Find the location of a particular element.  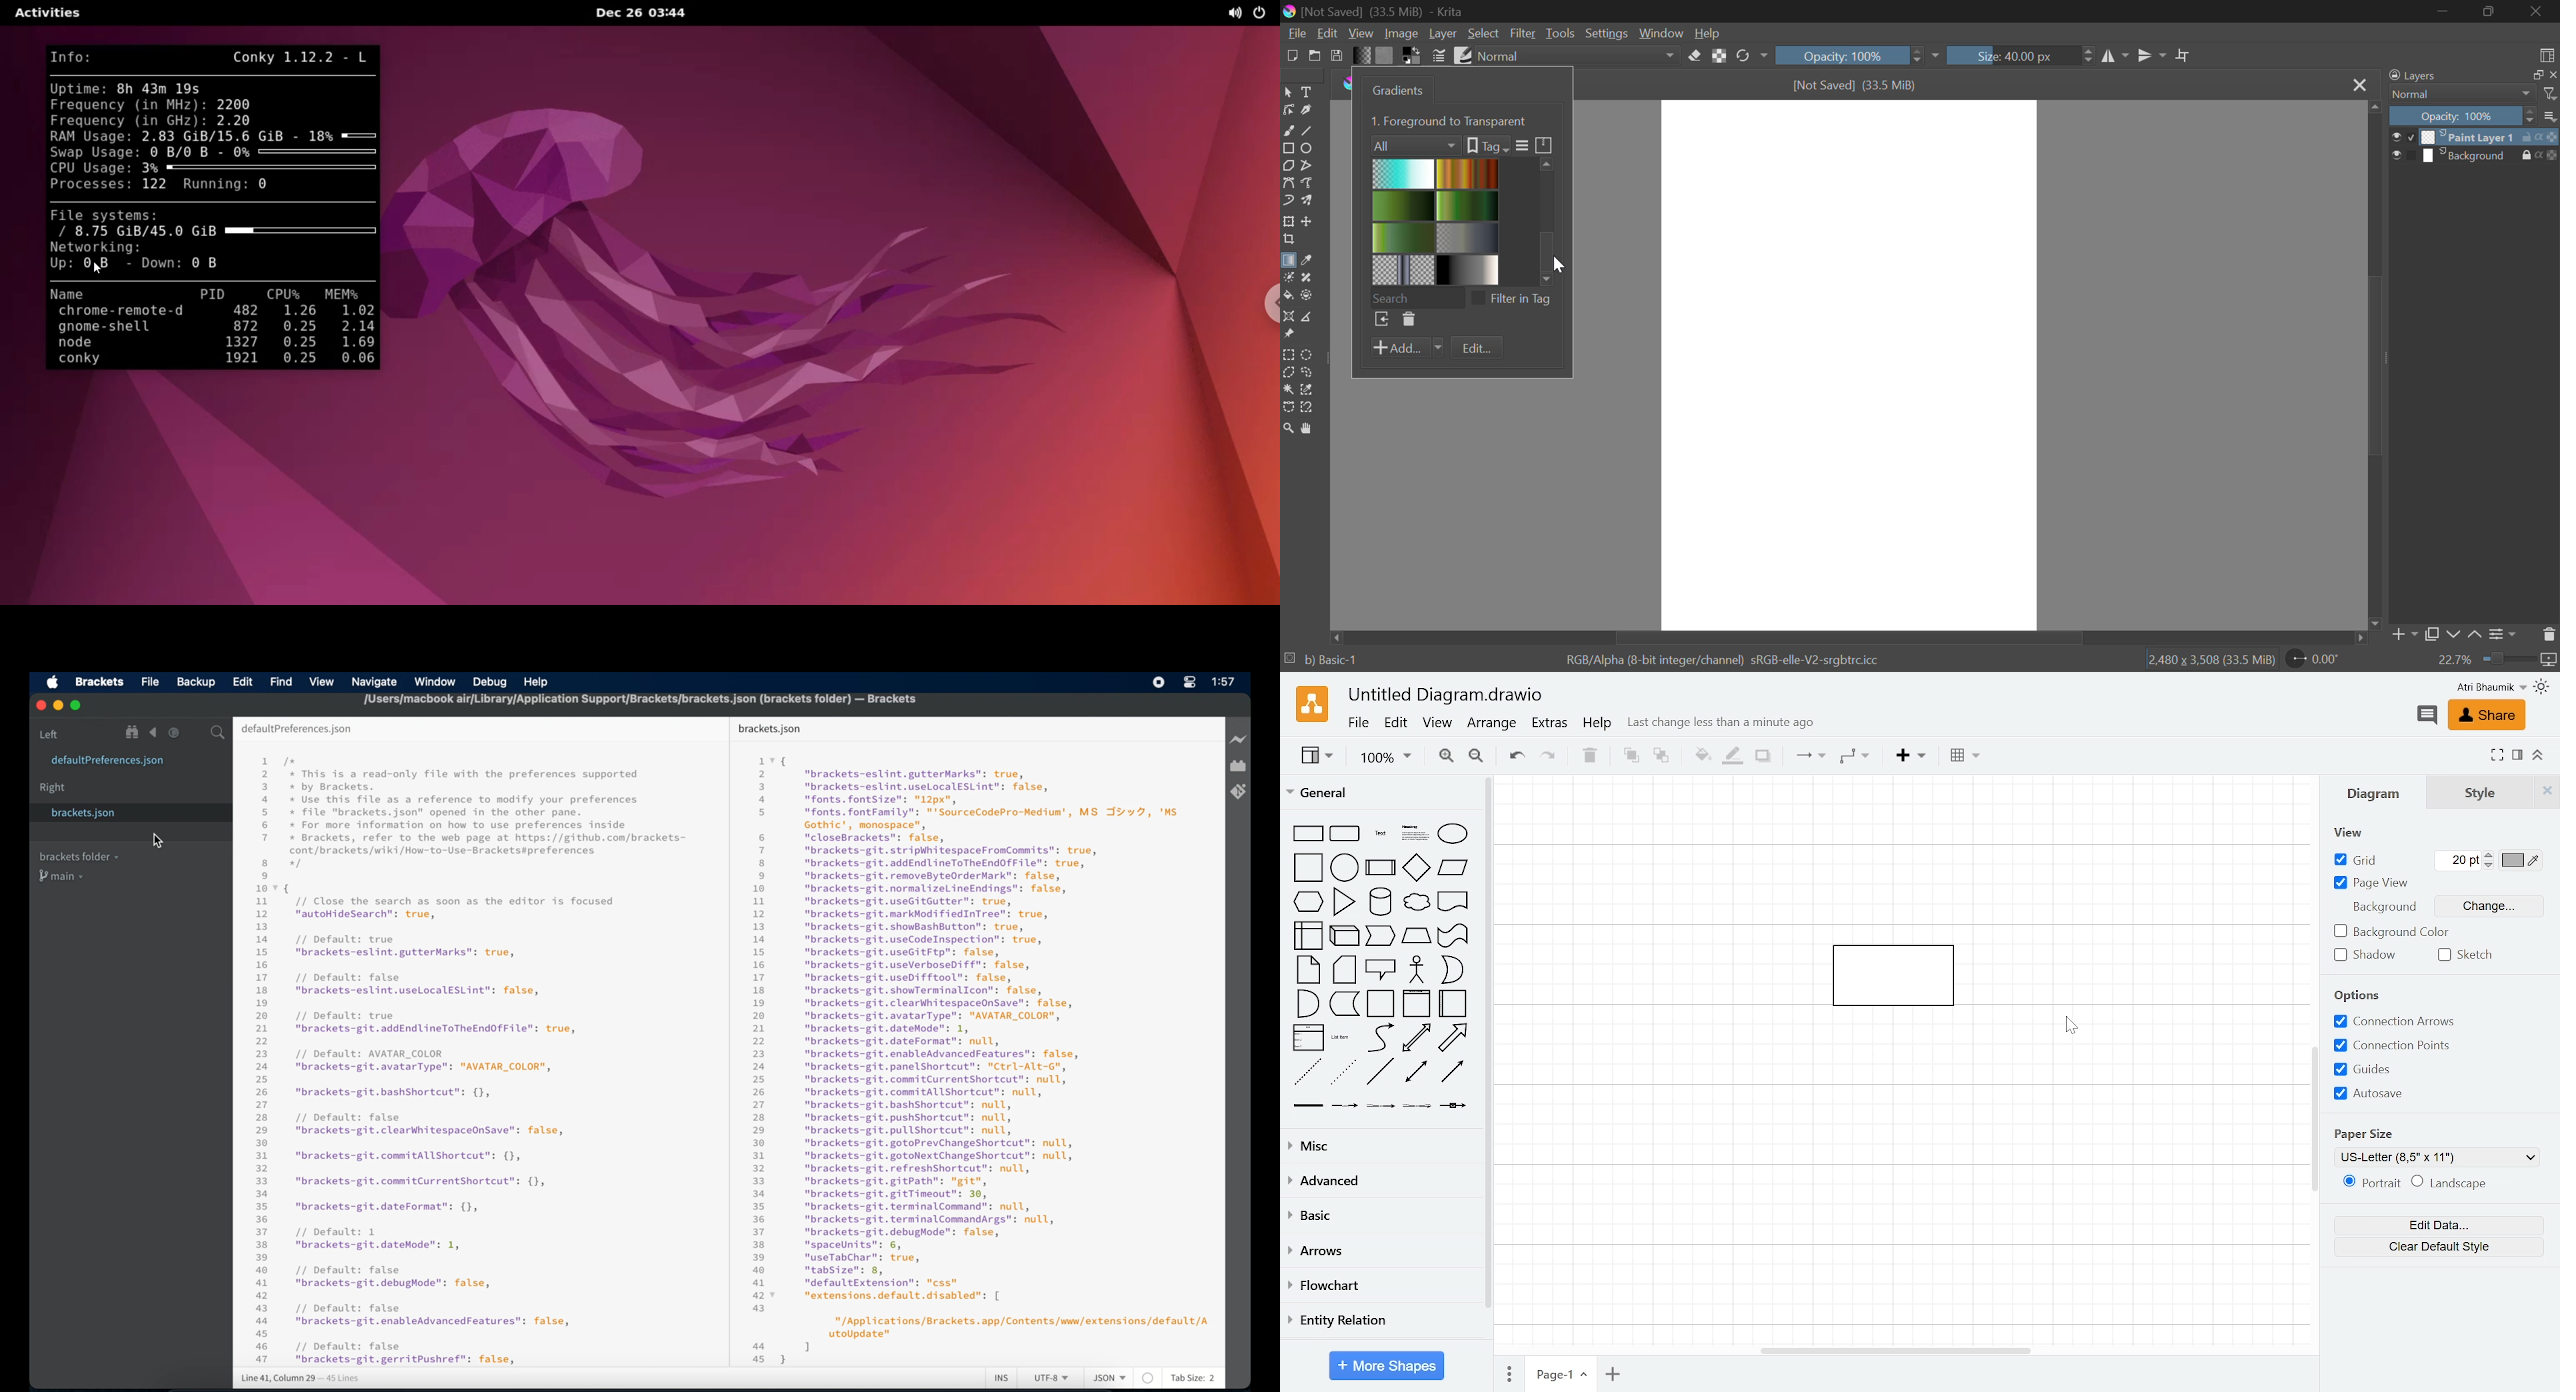

defaultpreferences.json is located at coordinates (108, 761).